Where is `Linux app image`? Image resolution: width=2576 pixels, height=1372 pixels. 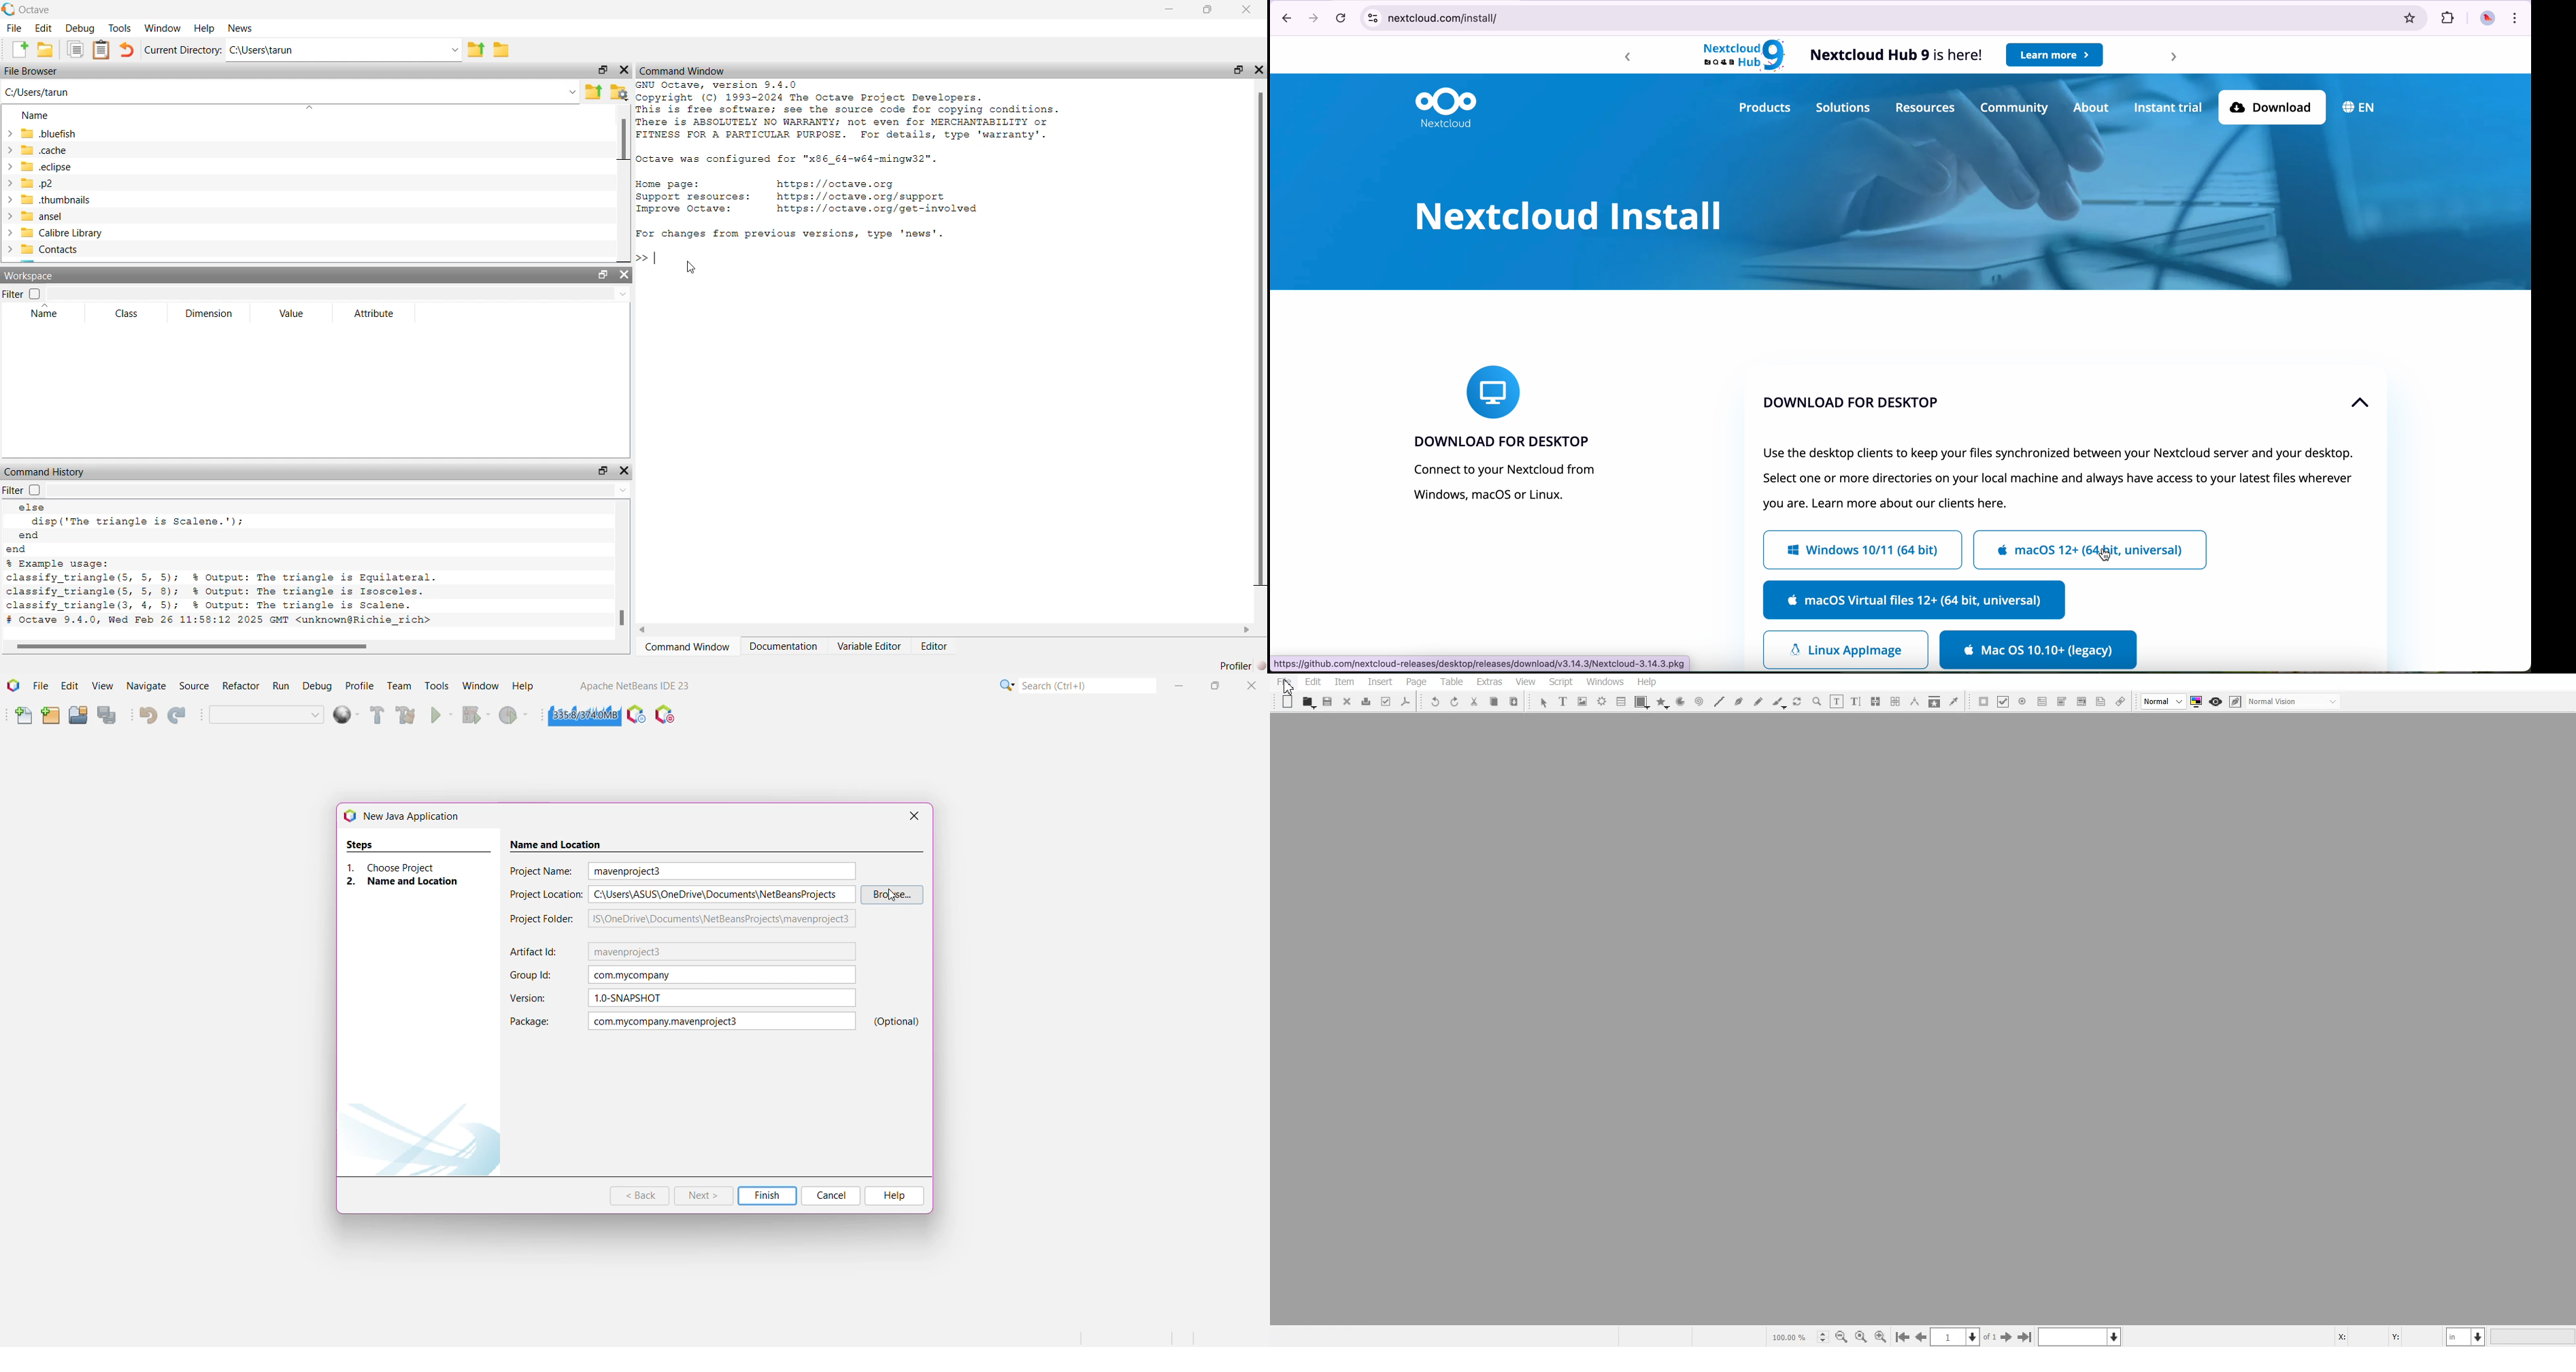 Linux app image is located at coordinates (1845, 649).